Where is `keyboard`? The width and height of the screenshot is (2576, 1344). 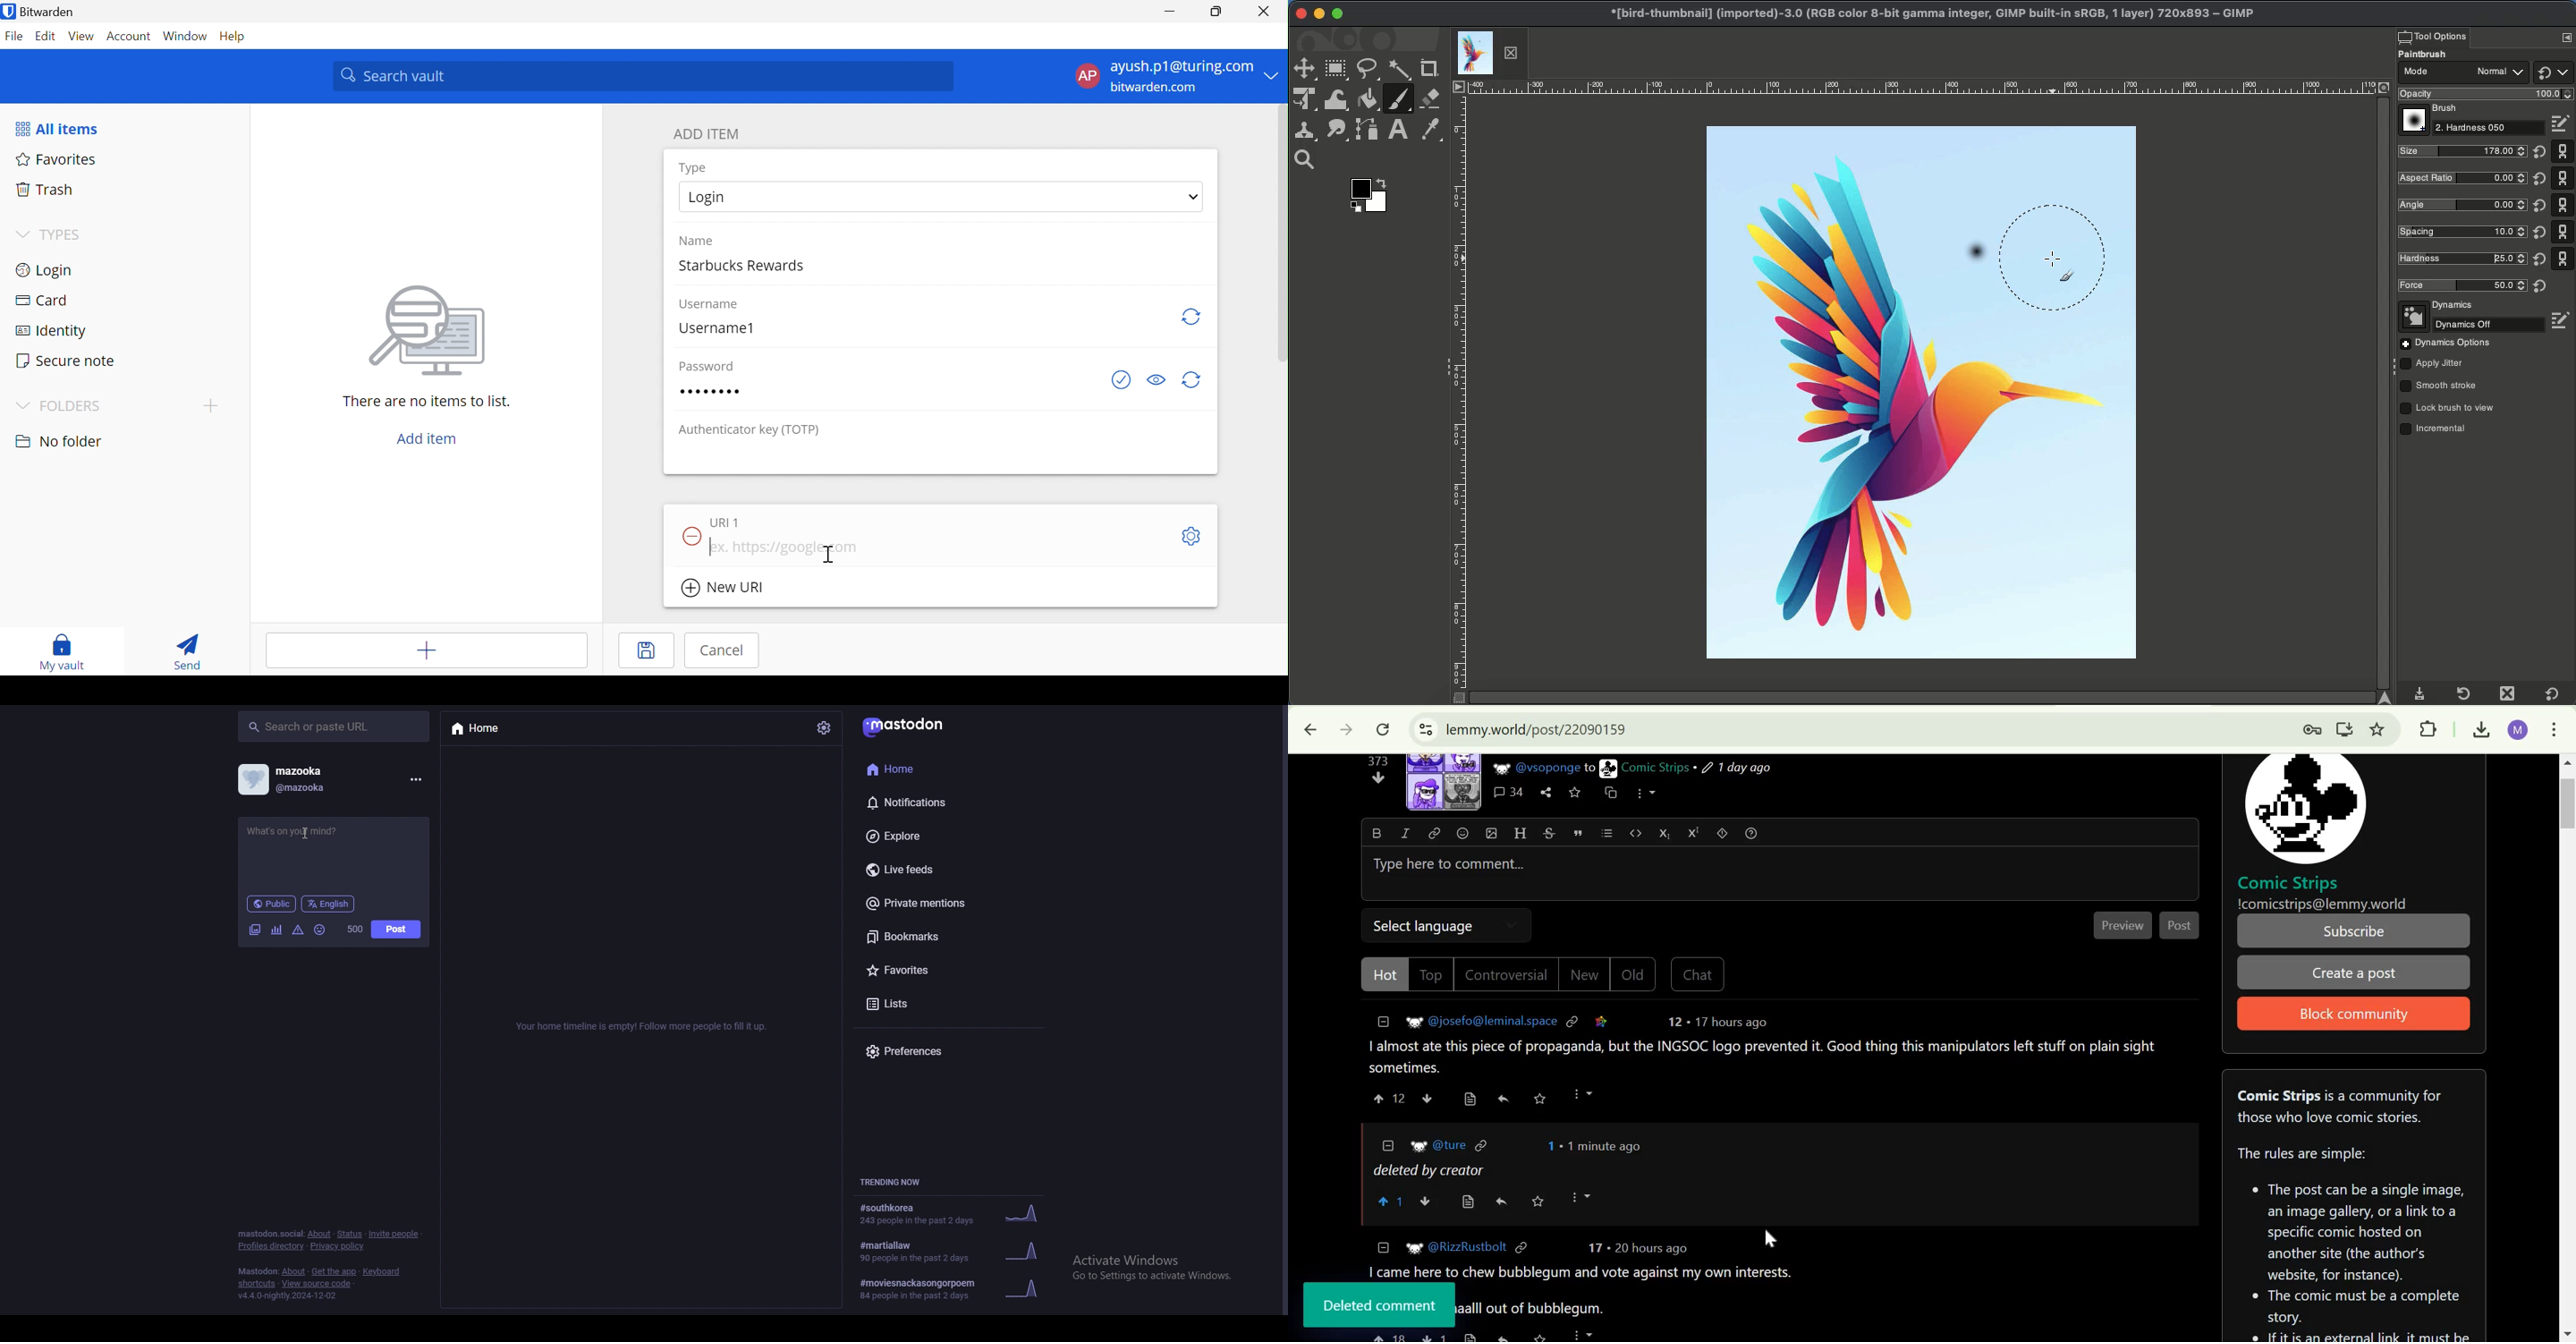
keyboard is located at coordinates (380, 1272).